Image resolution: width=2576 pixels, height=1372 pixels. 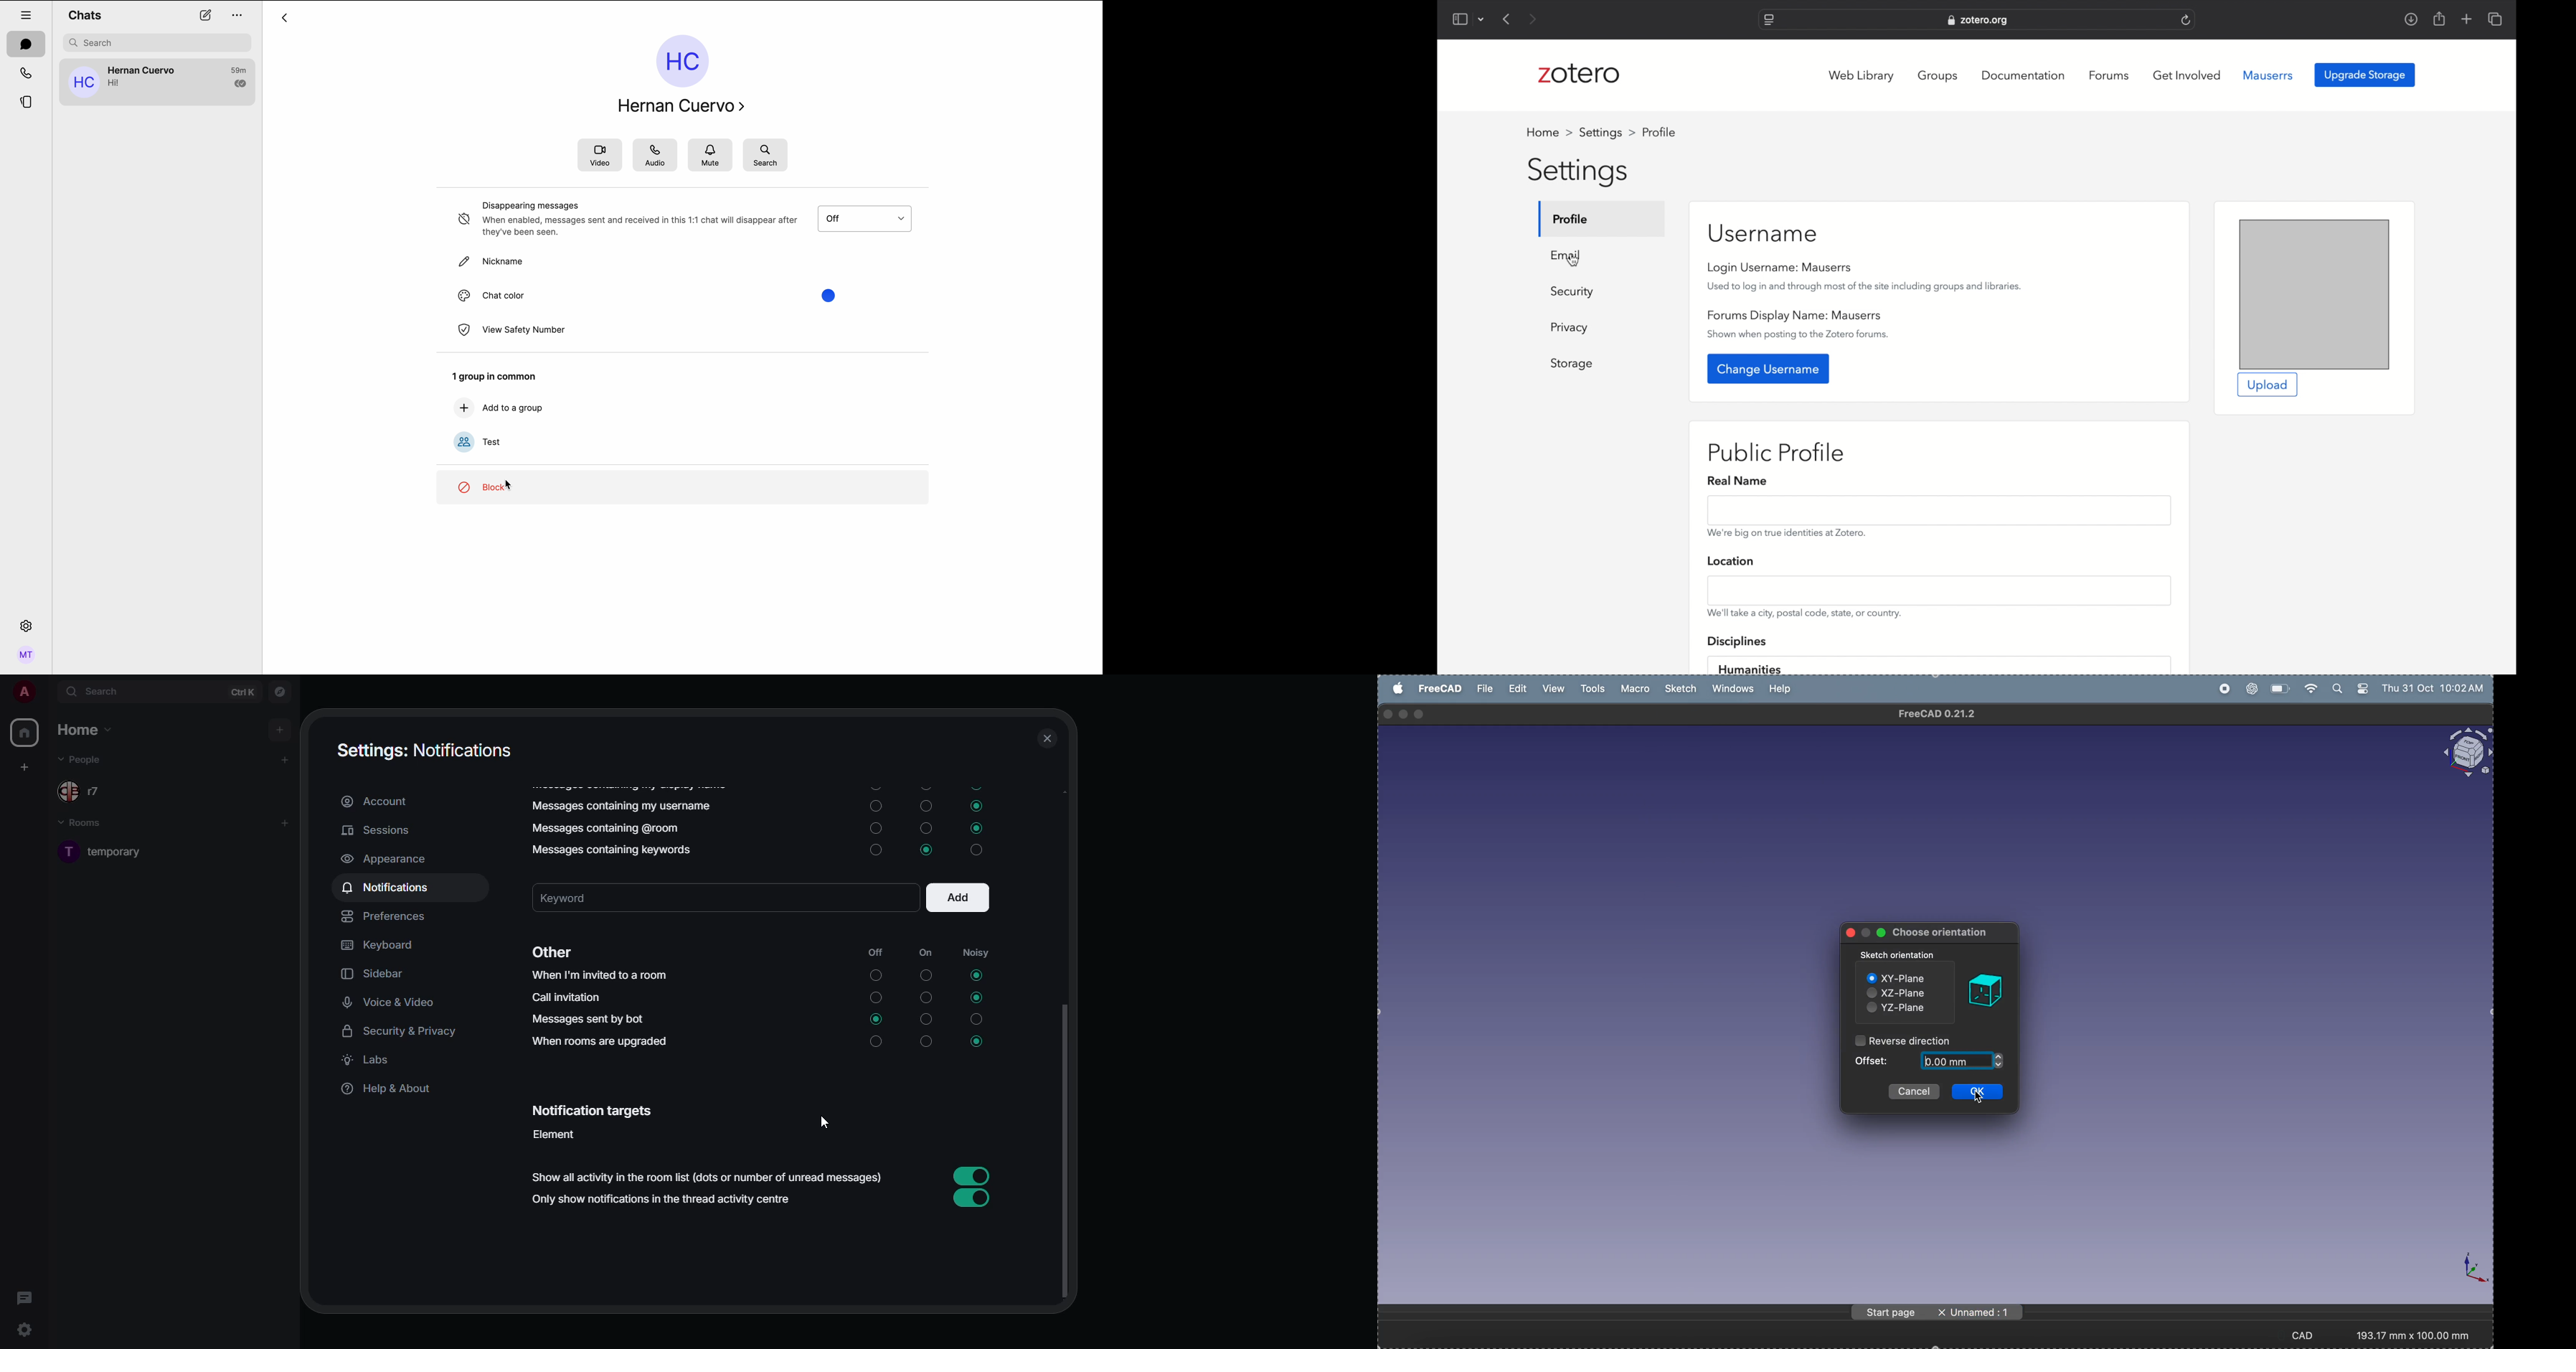 I want to click on Off, so click(x=877, y=807).